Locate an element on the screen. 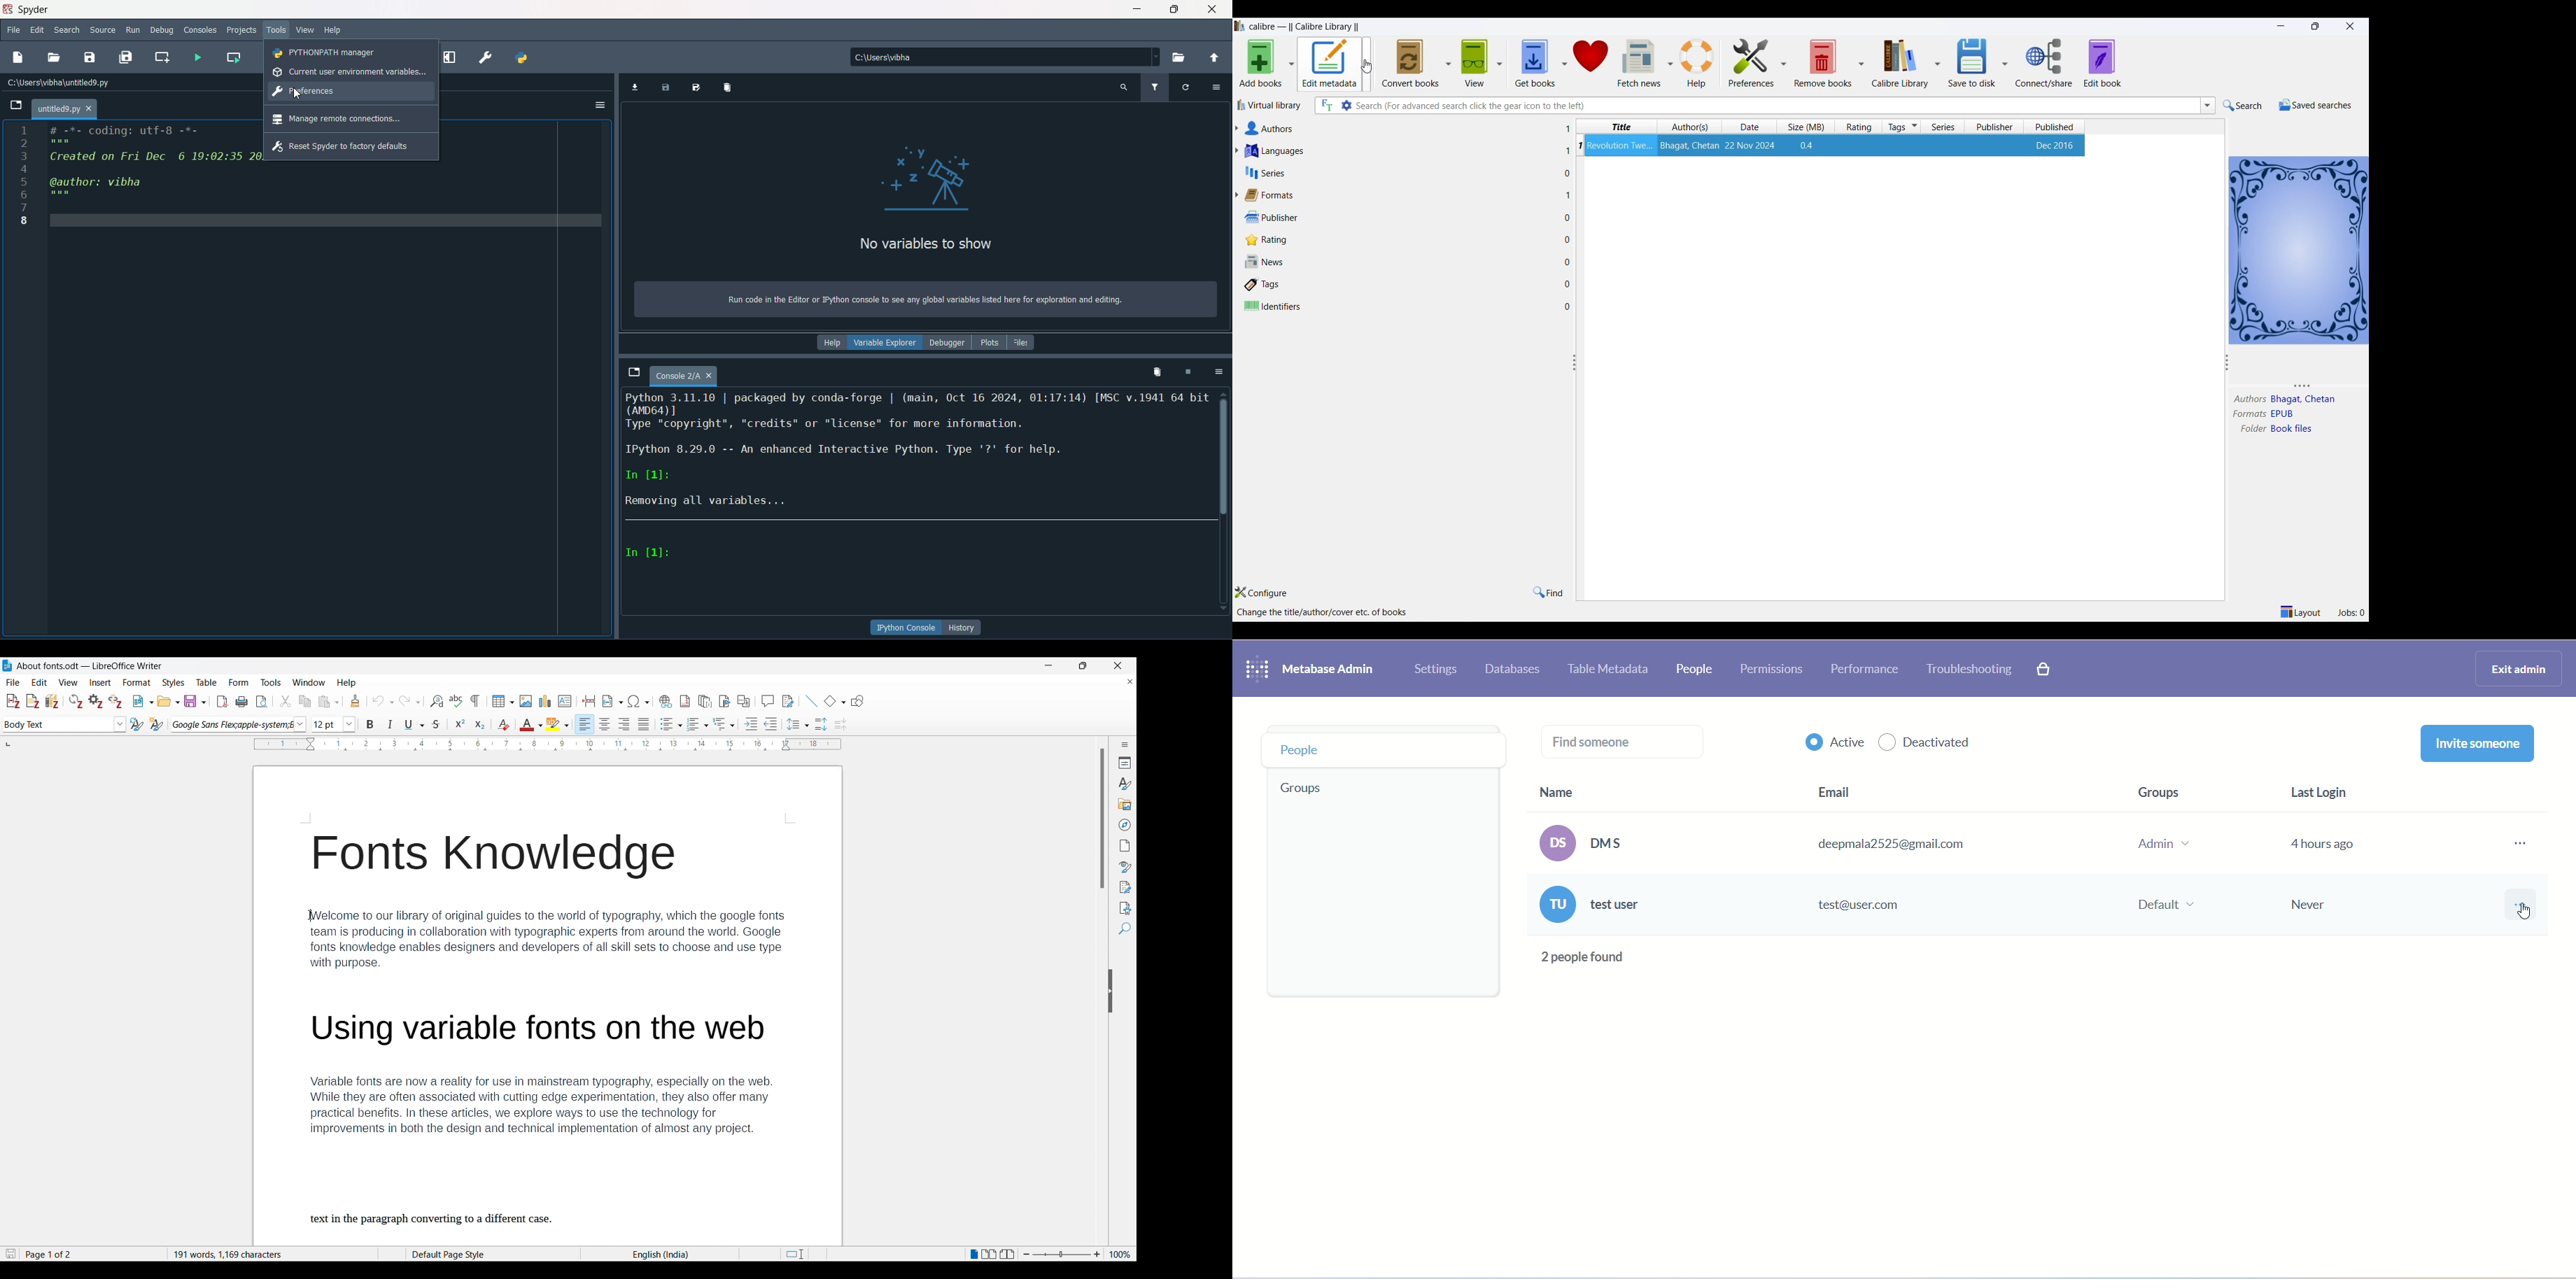 The image size is (2576, 1288). more is located at coordinates (2524, 879).